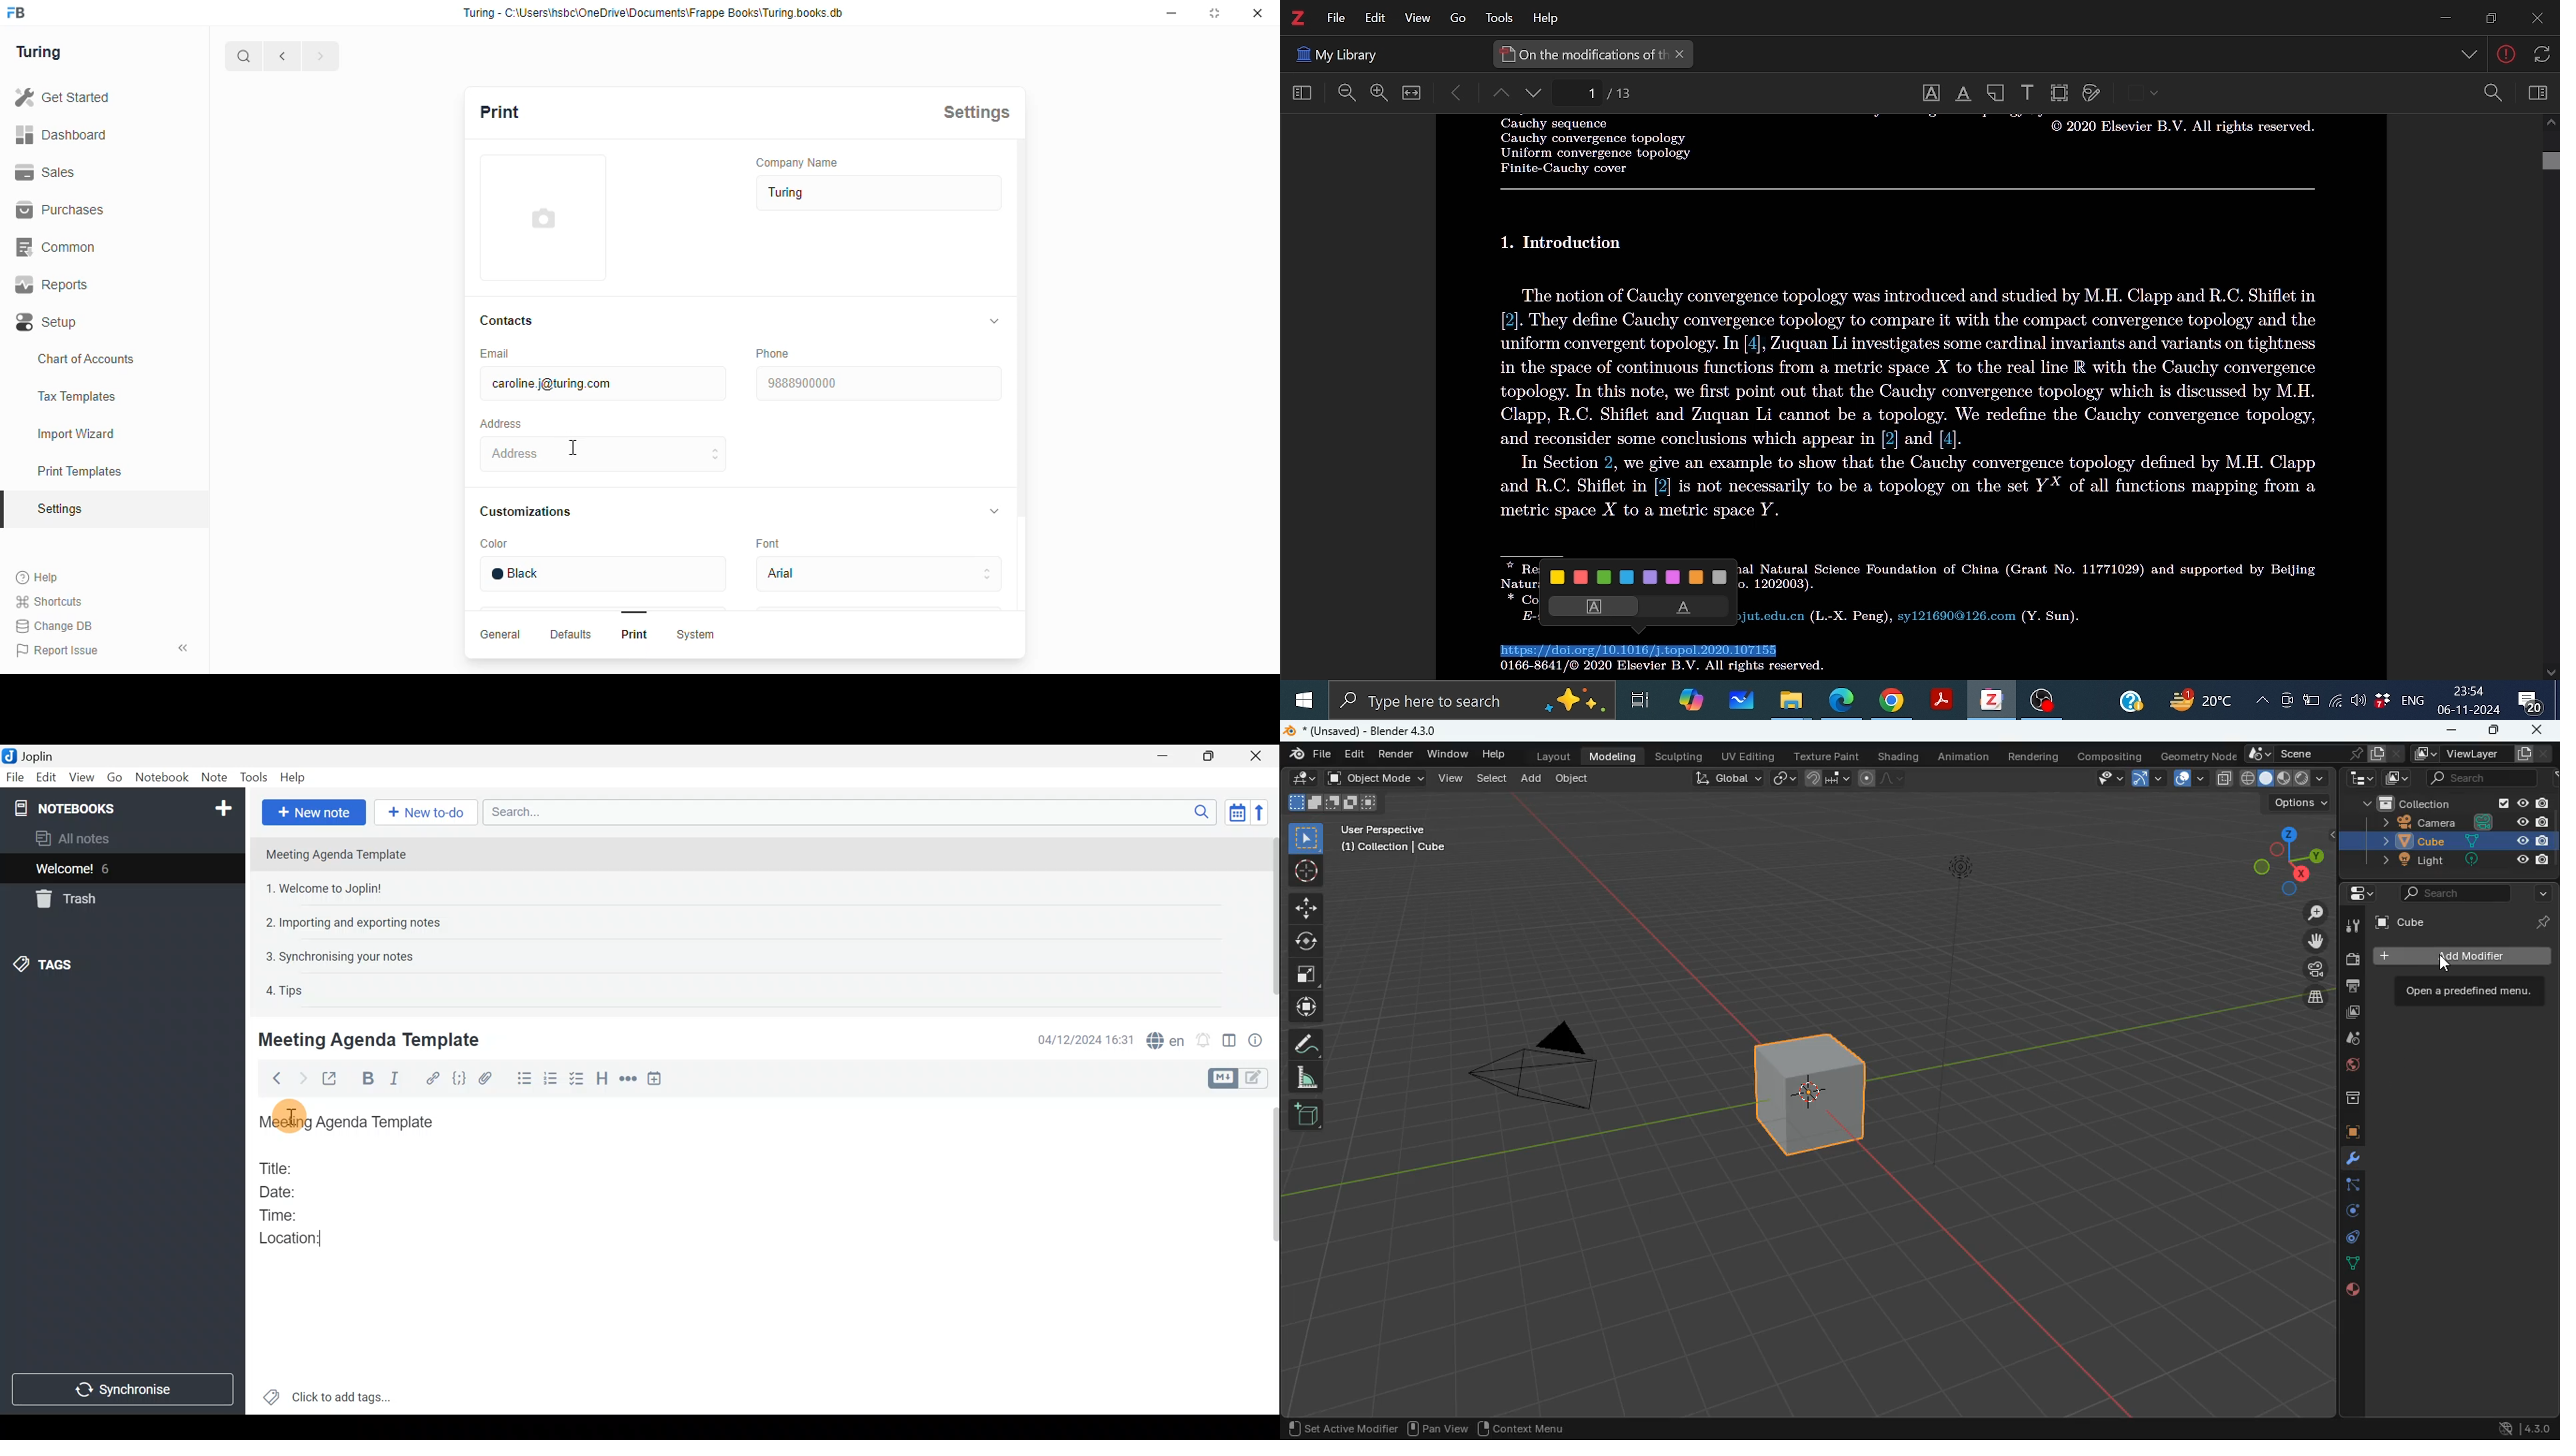  Describe the element at coordinates (1930, 93) in the screenshot. I see `Select text` at that location.